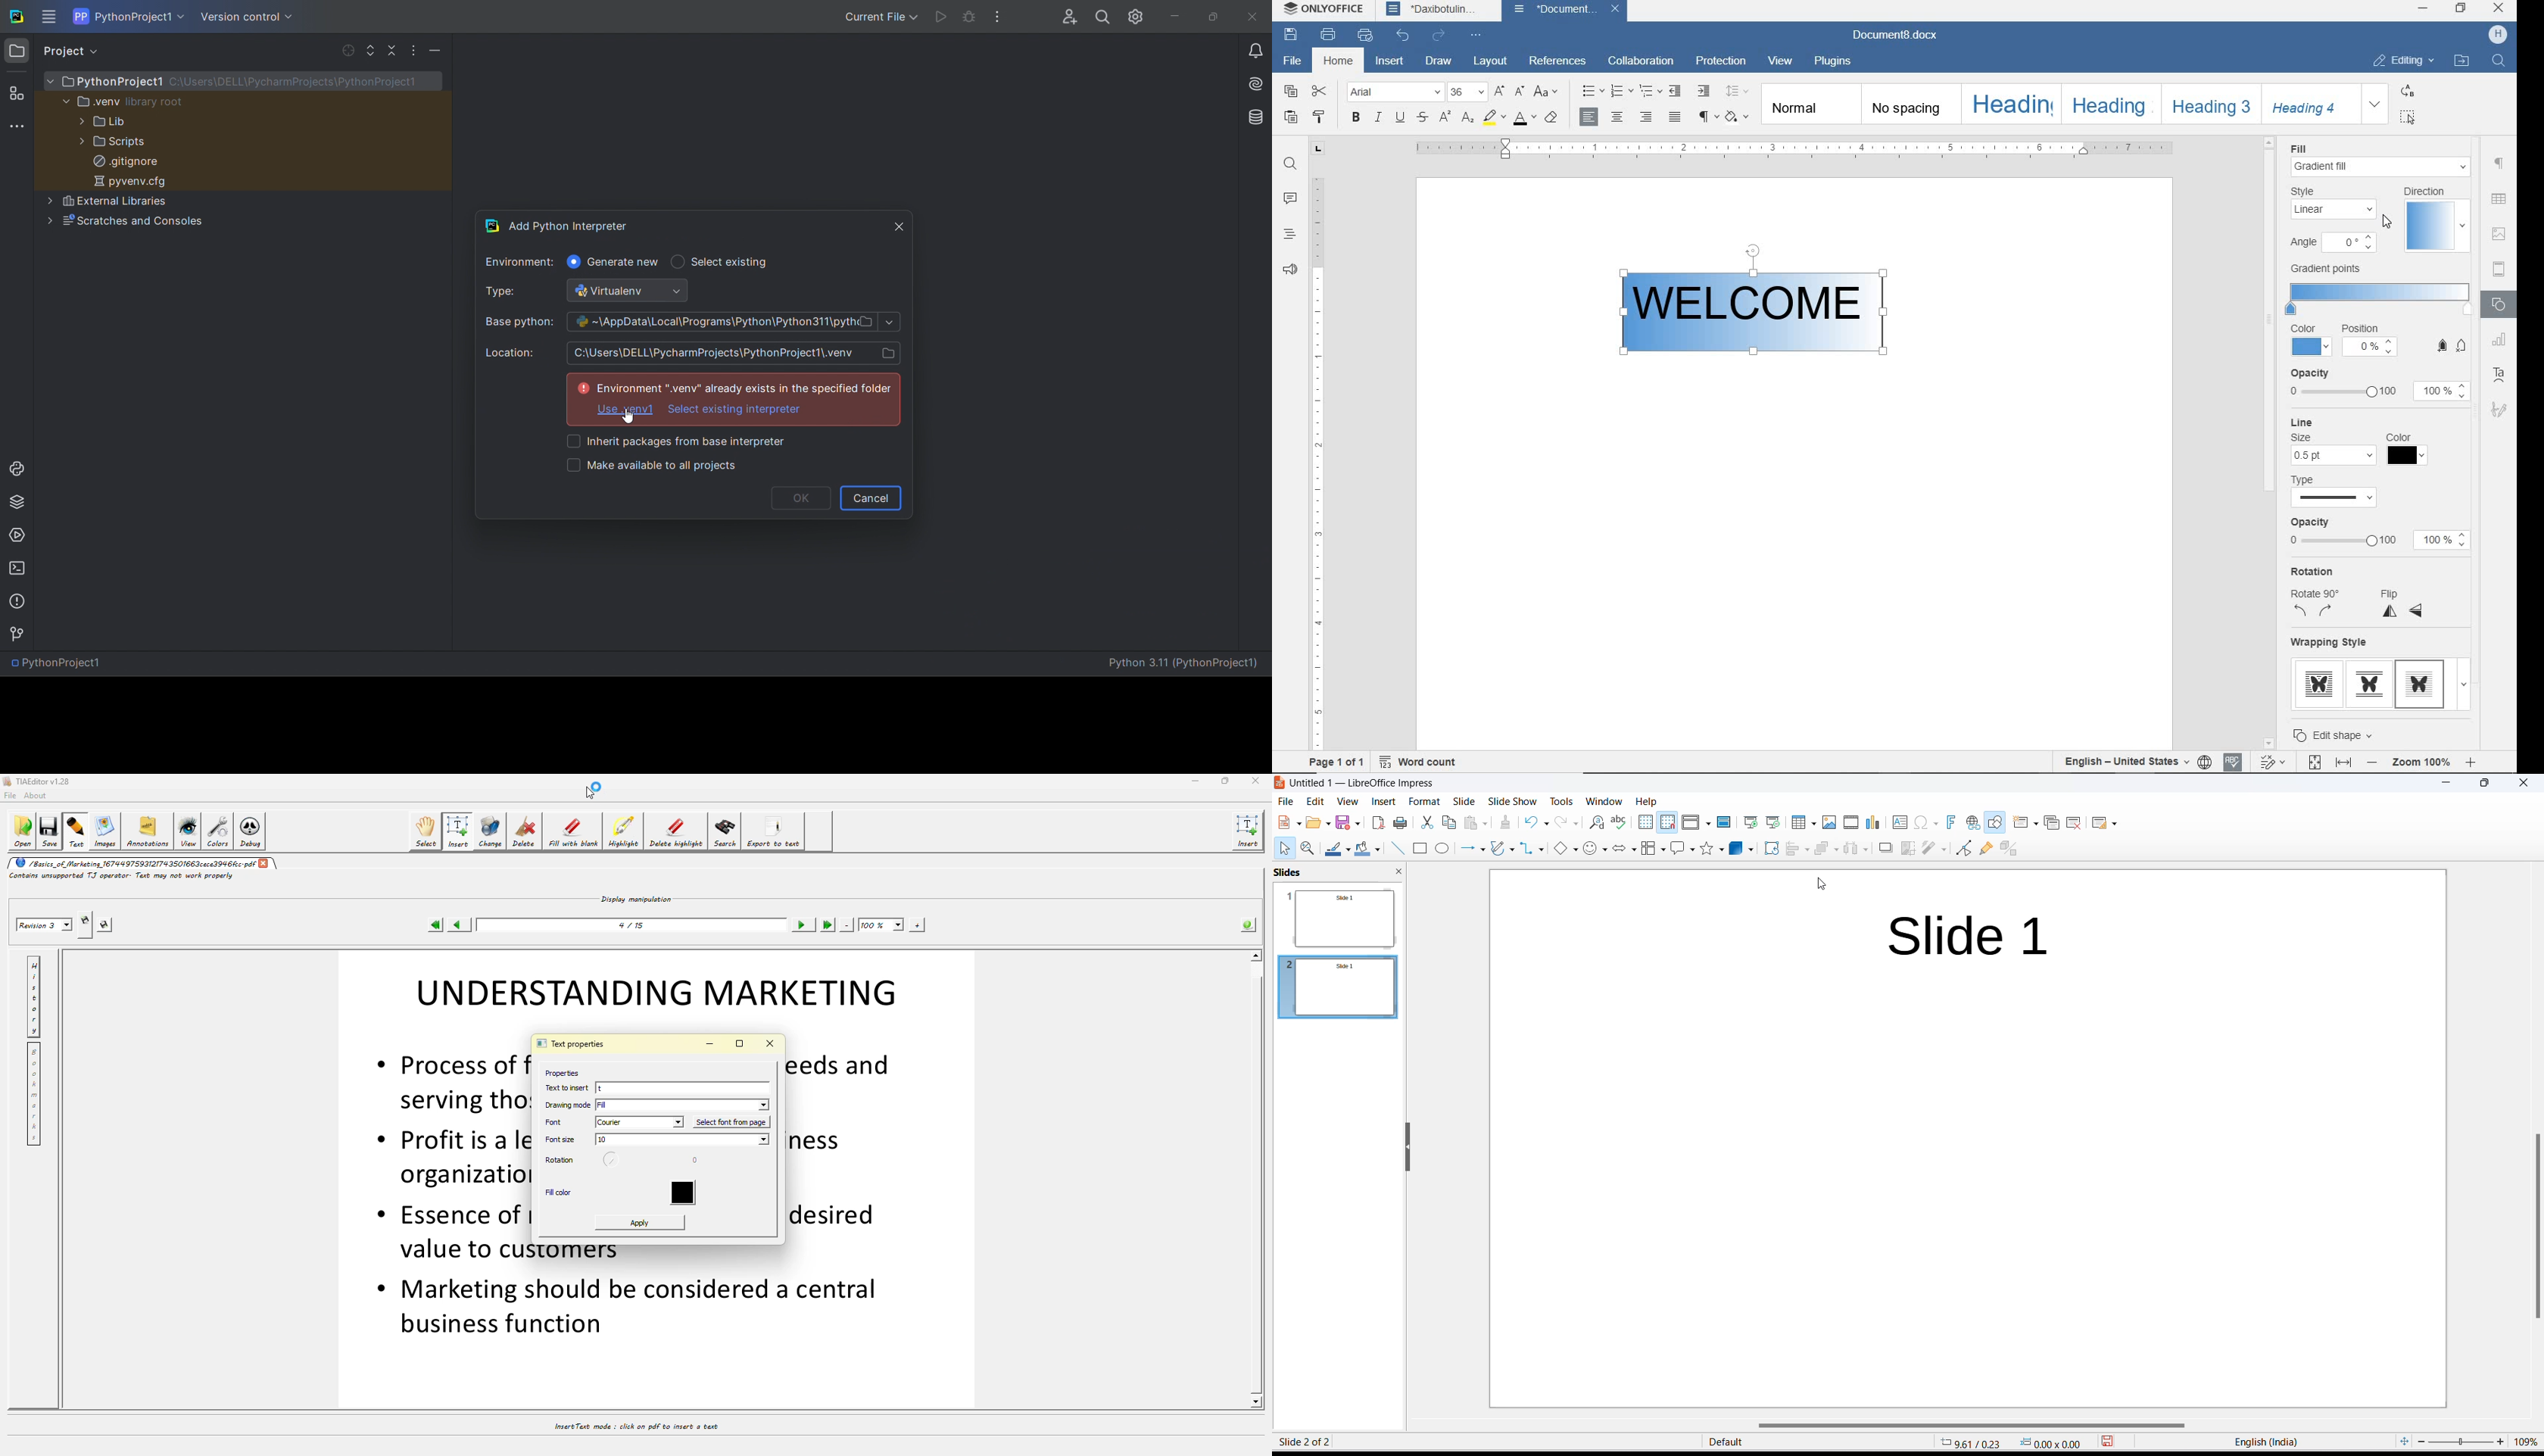 The width and height of the screenshot is (2548, 1456). What do you see at coordinates (2331, 640) in the screenshot?
I see `Wrapping style` at bounding box center [2331, 640].